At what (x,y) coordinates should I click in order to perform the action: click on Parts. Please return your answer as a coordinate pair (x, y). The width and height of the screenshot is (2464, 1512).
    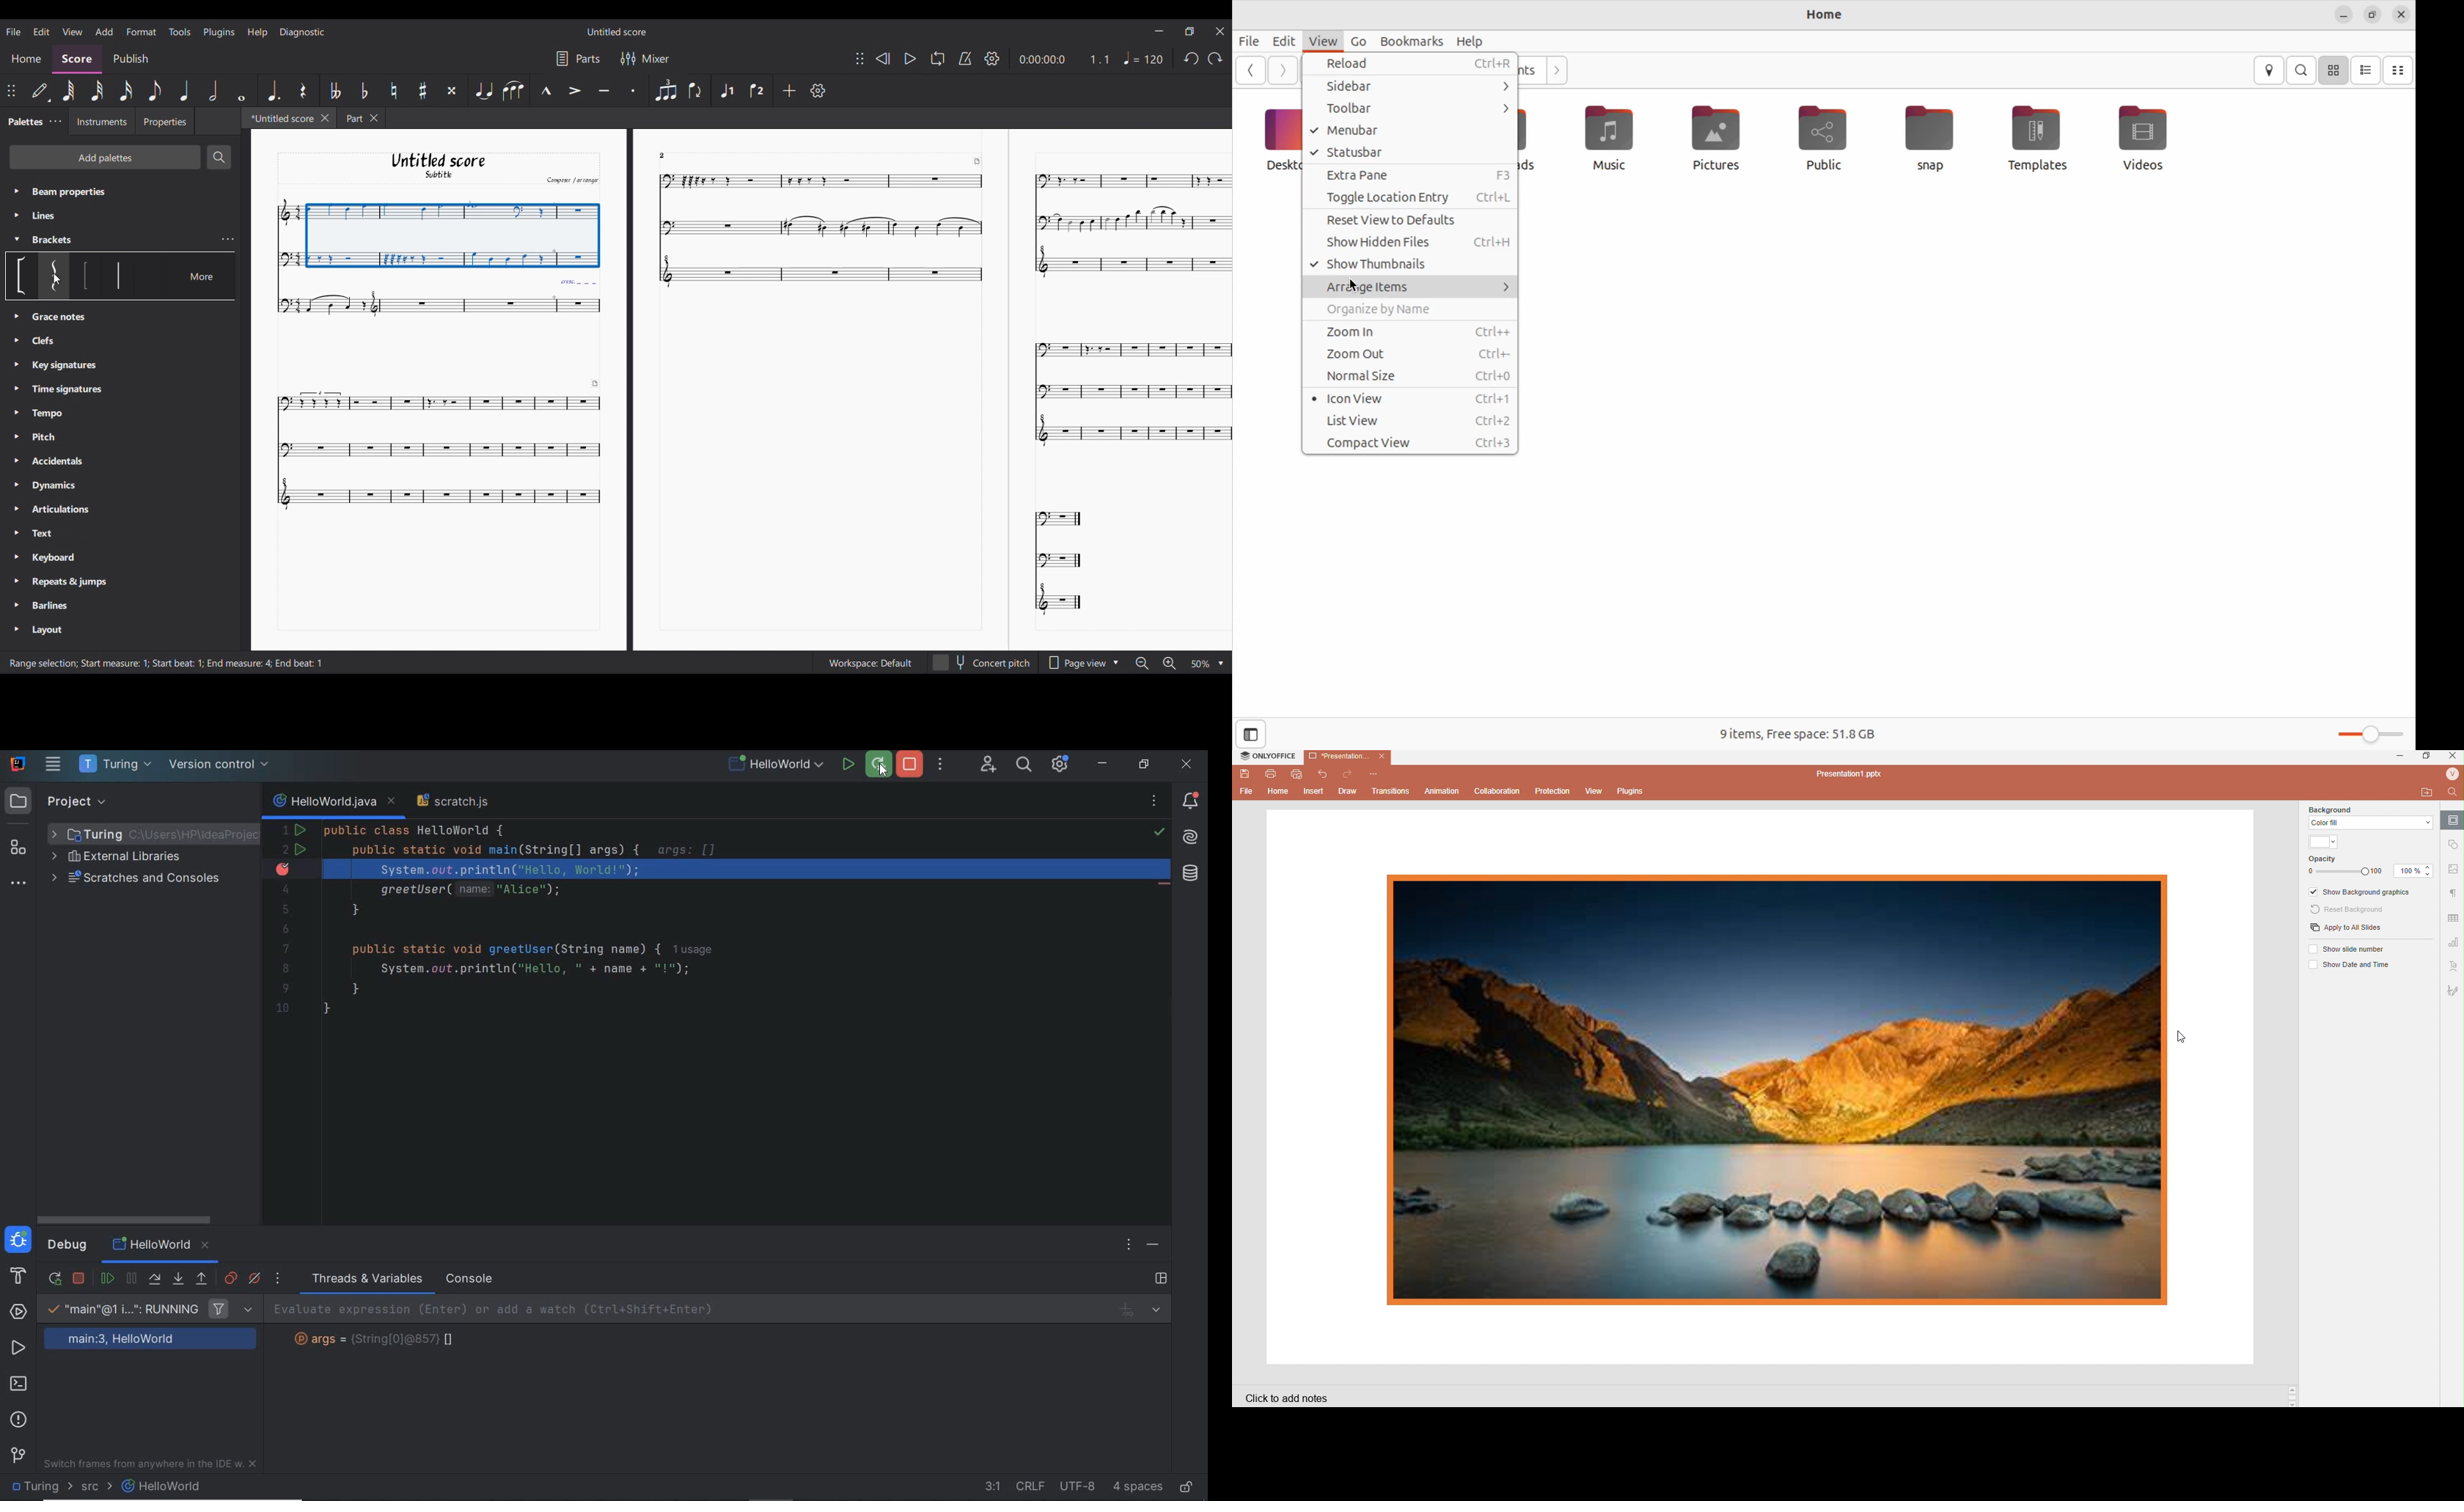
    Looking at the image, I should click on (588, 58).